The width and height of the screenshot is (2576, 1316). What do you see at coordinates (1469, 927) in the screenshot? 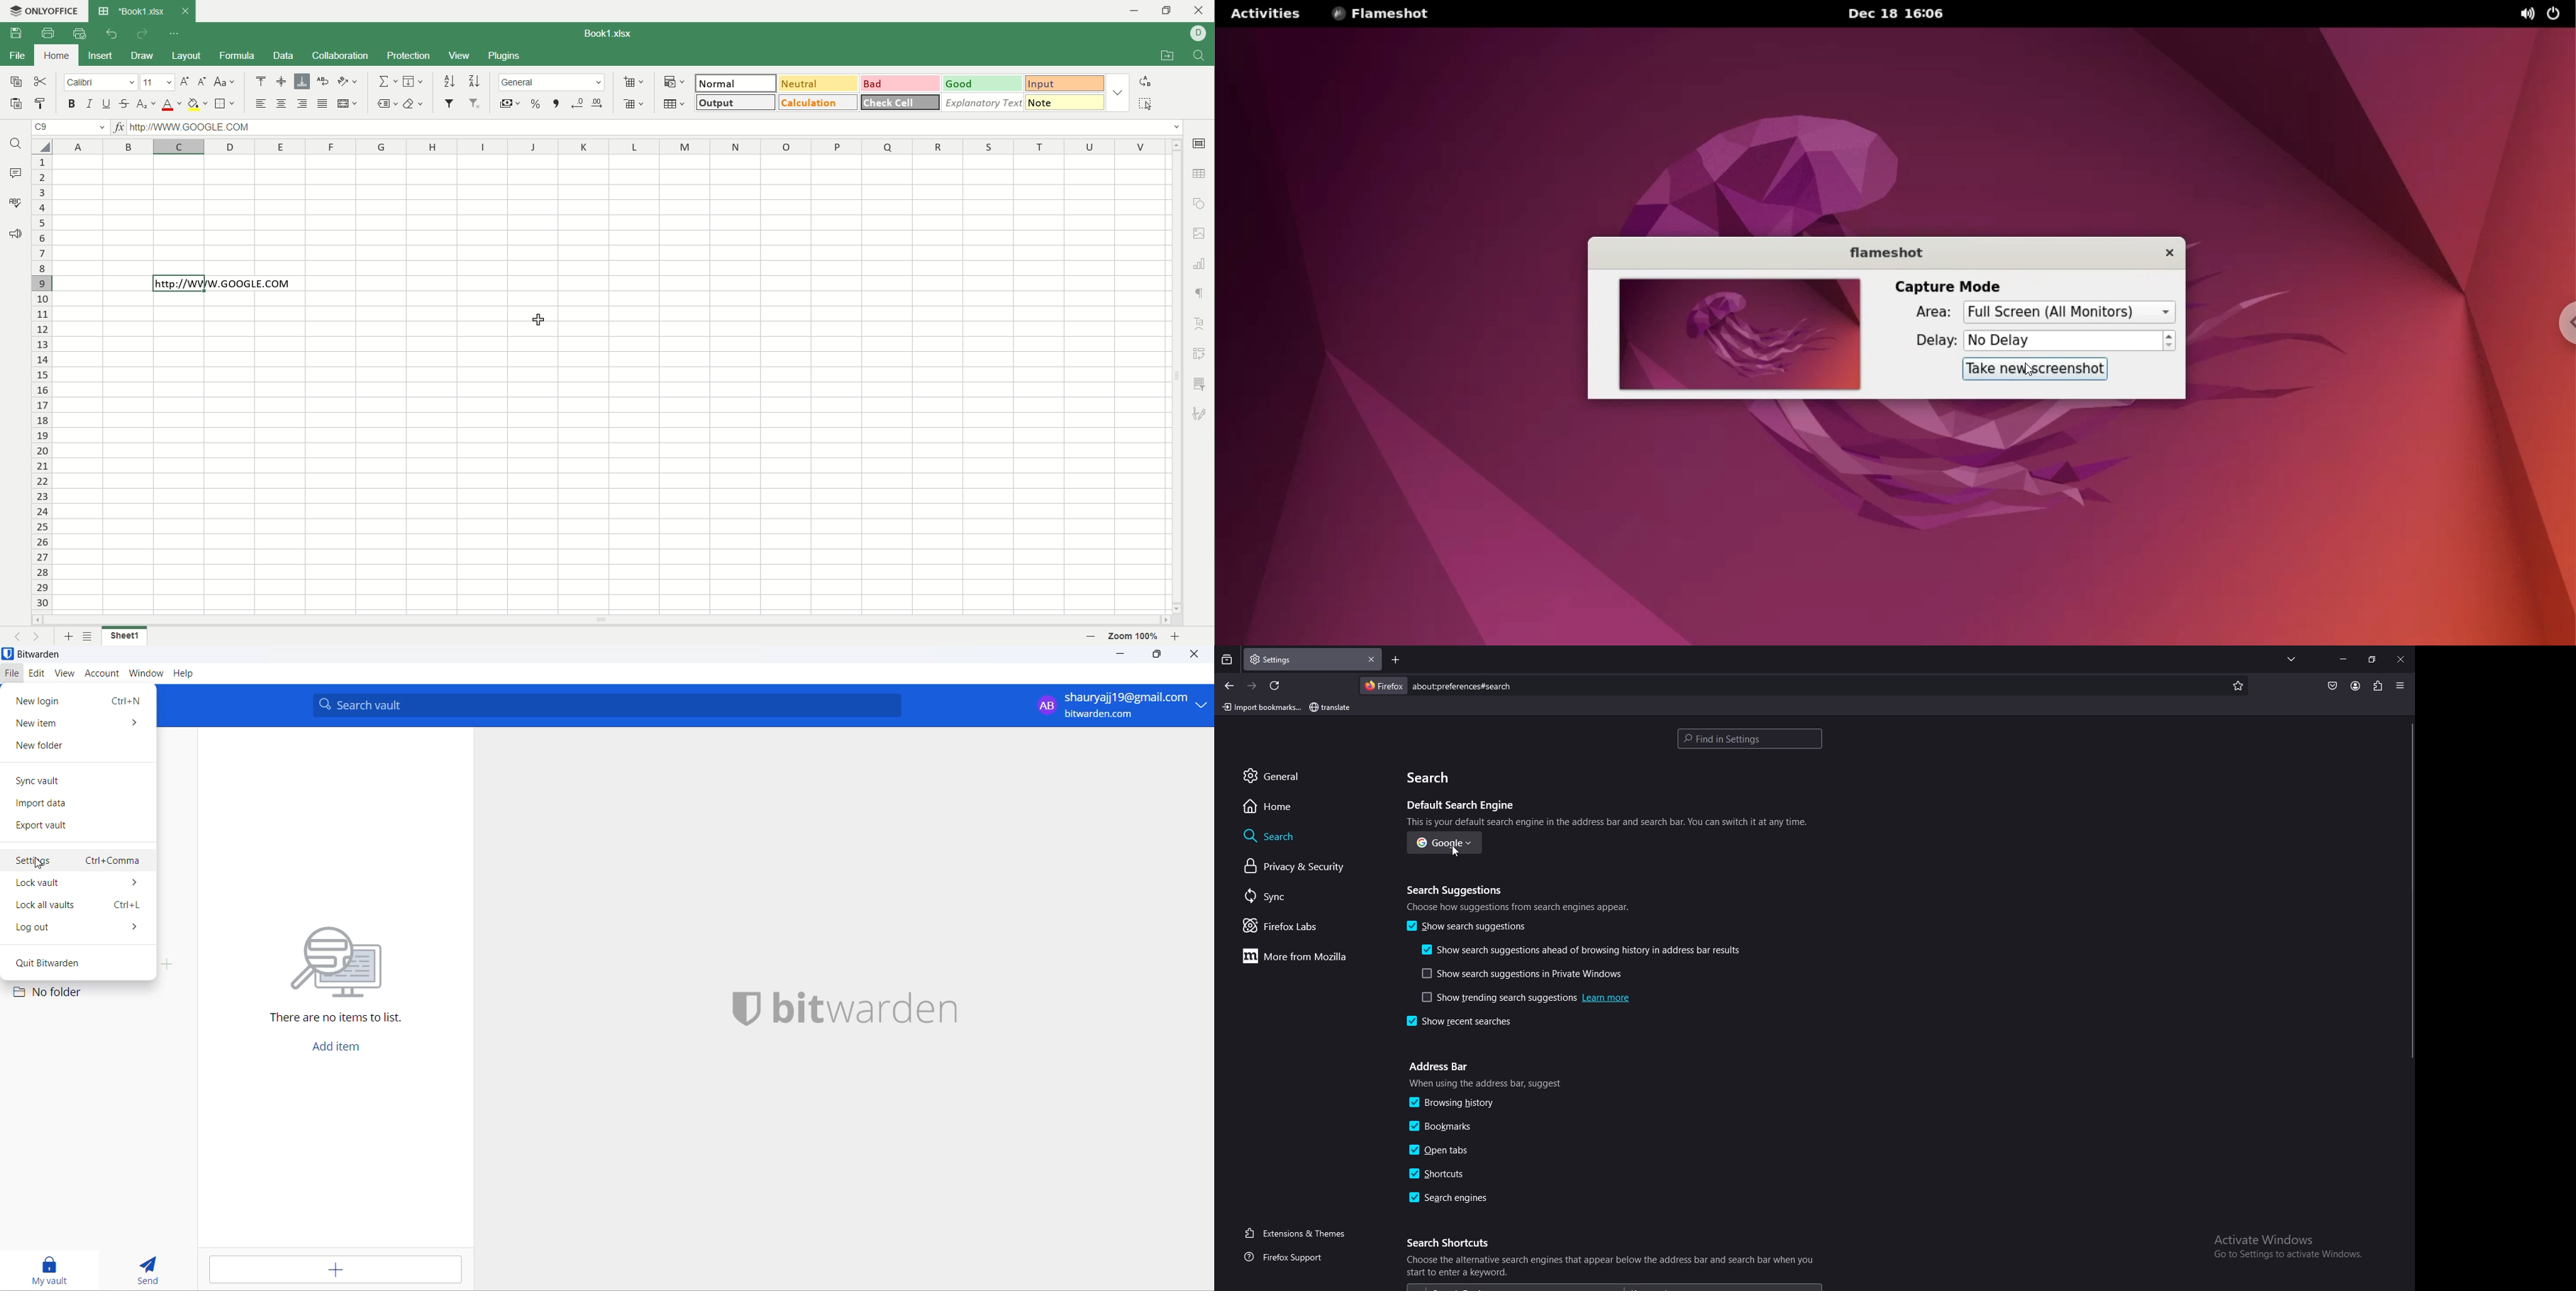
I see `show search suggestions` at bounding box center [1469, 927].